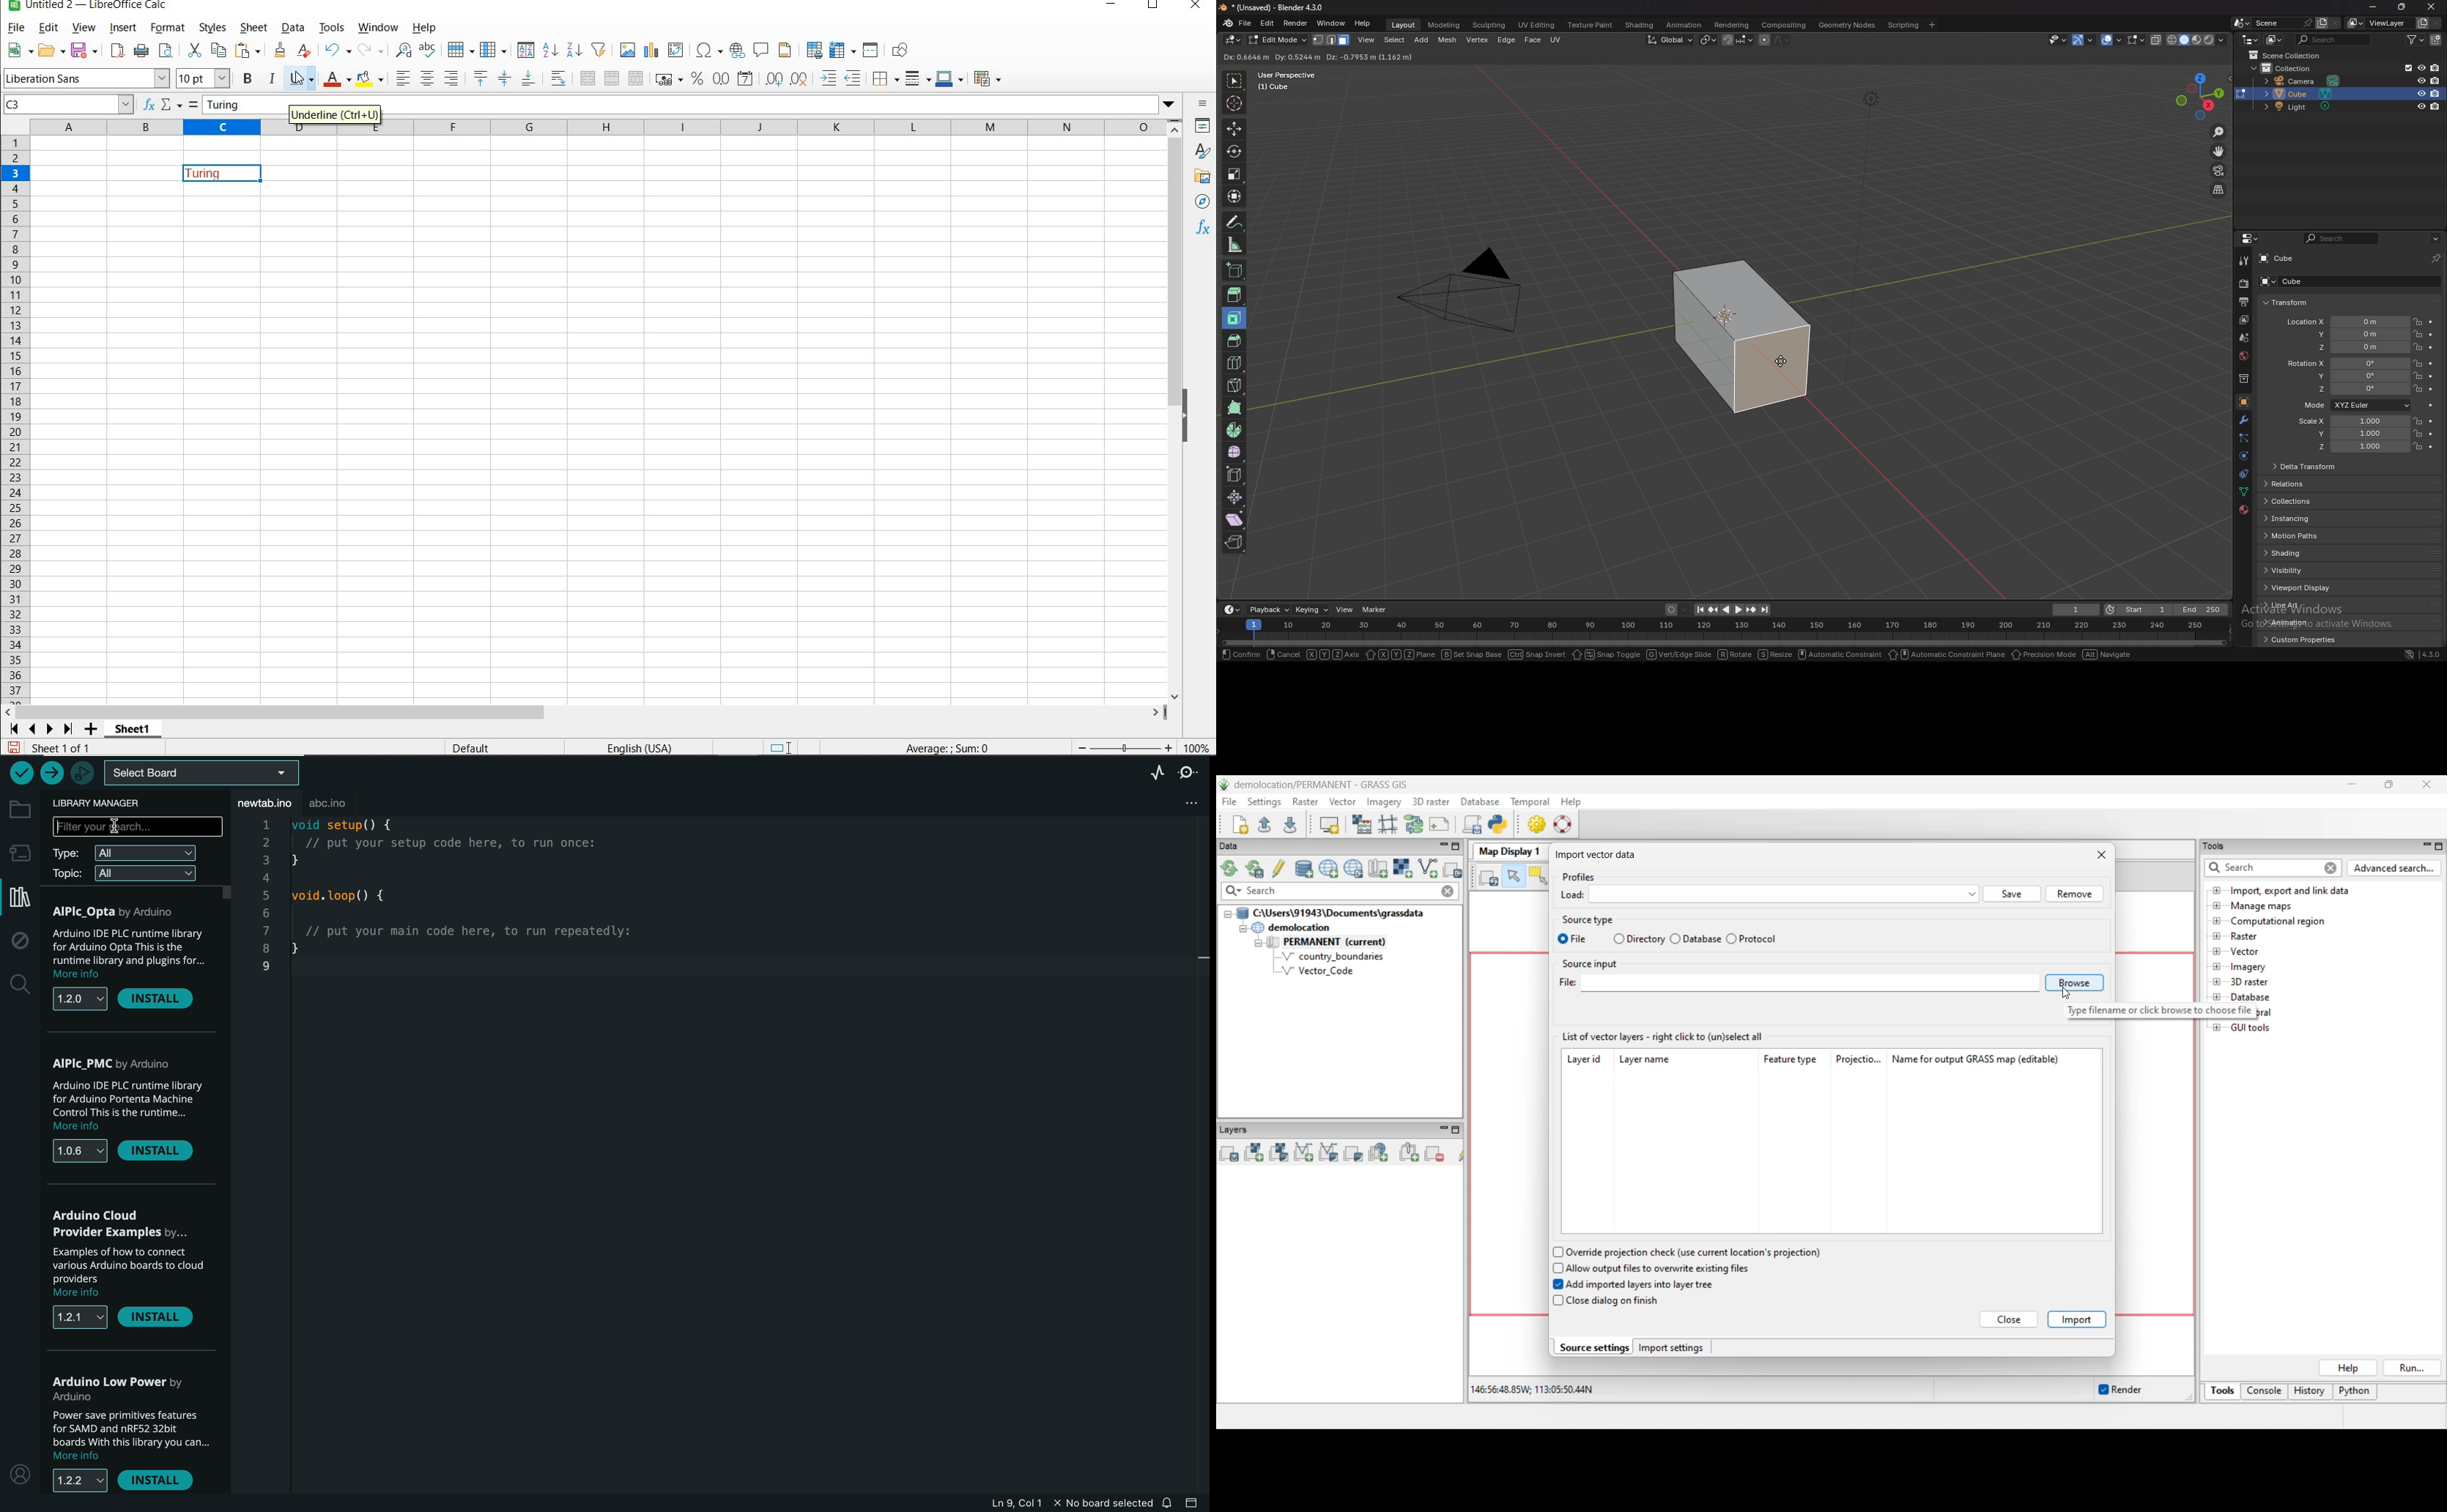 The image size is (2464, 1512). I want to click on SORT DESCENDING, so click(574, 52).